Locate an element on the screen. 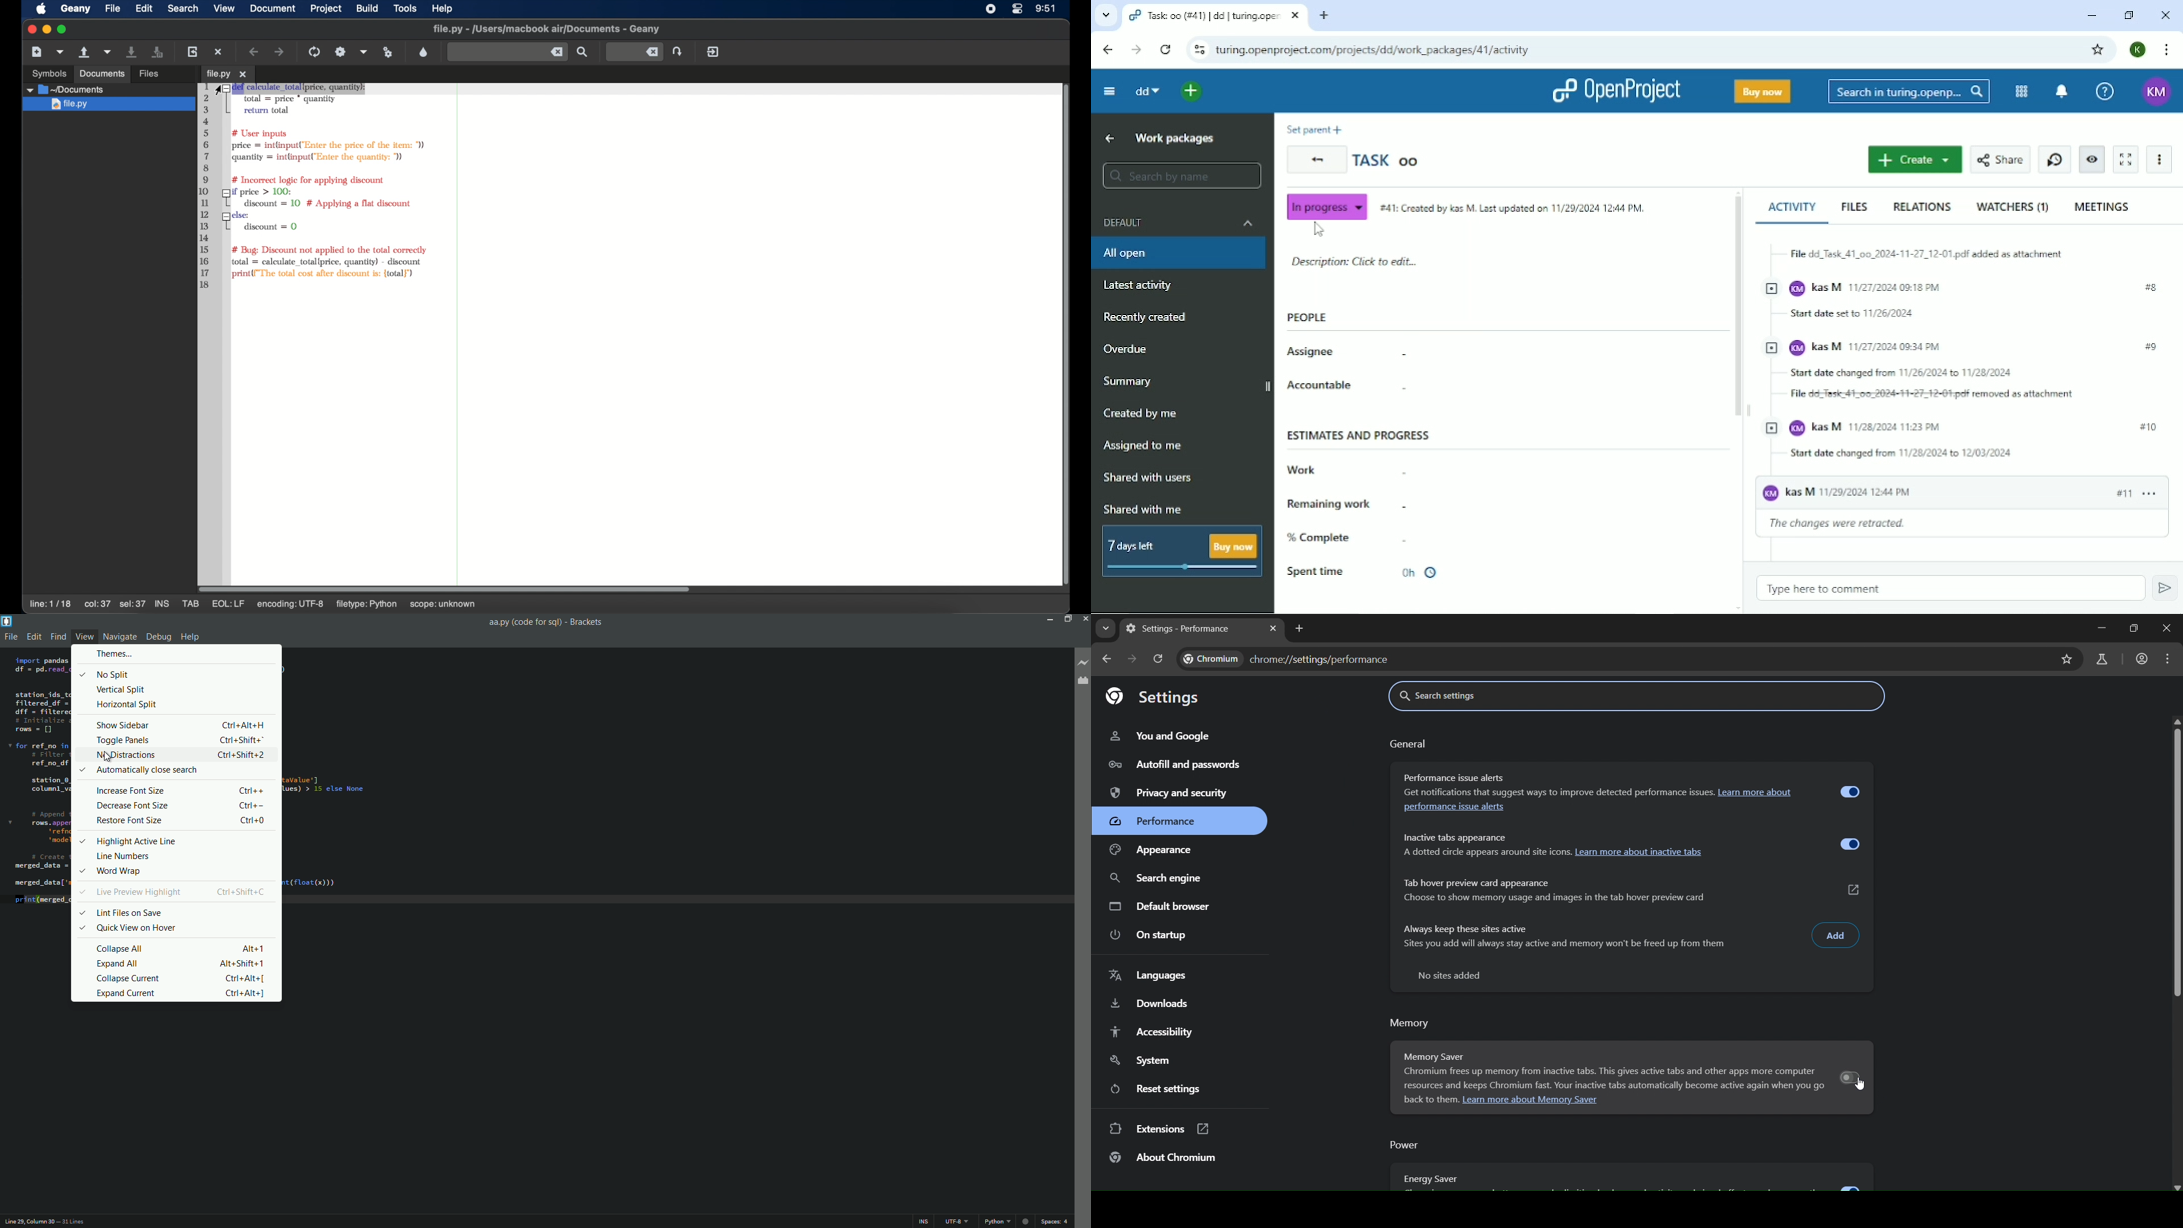 Image resolution: width=2184 pixels, height=1232 pixels. account is located at coordinates (2143, 657).